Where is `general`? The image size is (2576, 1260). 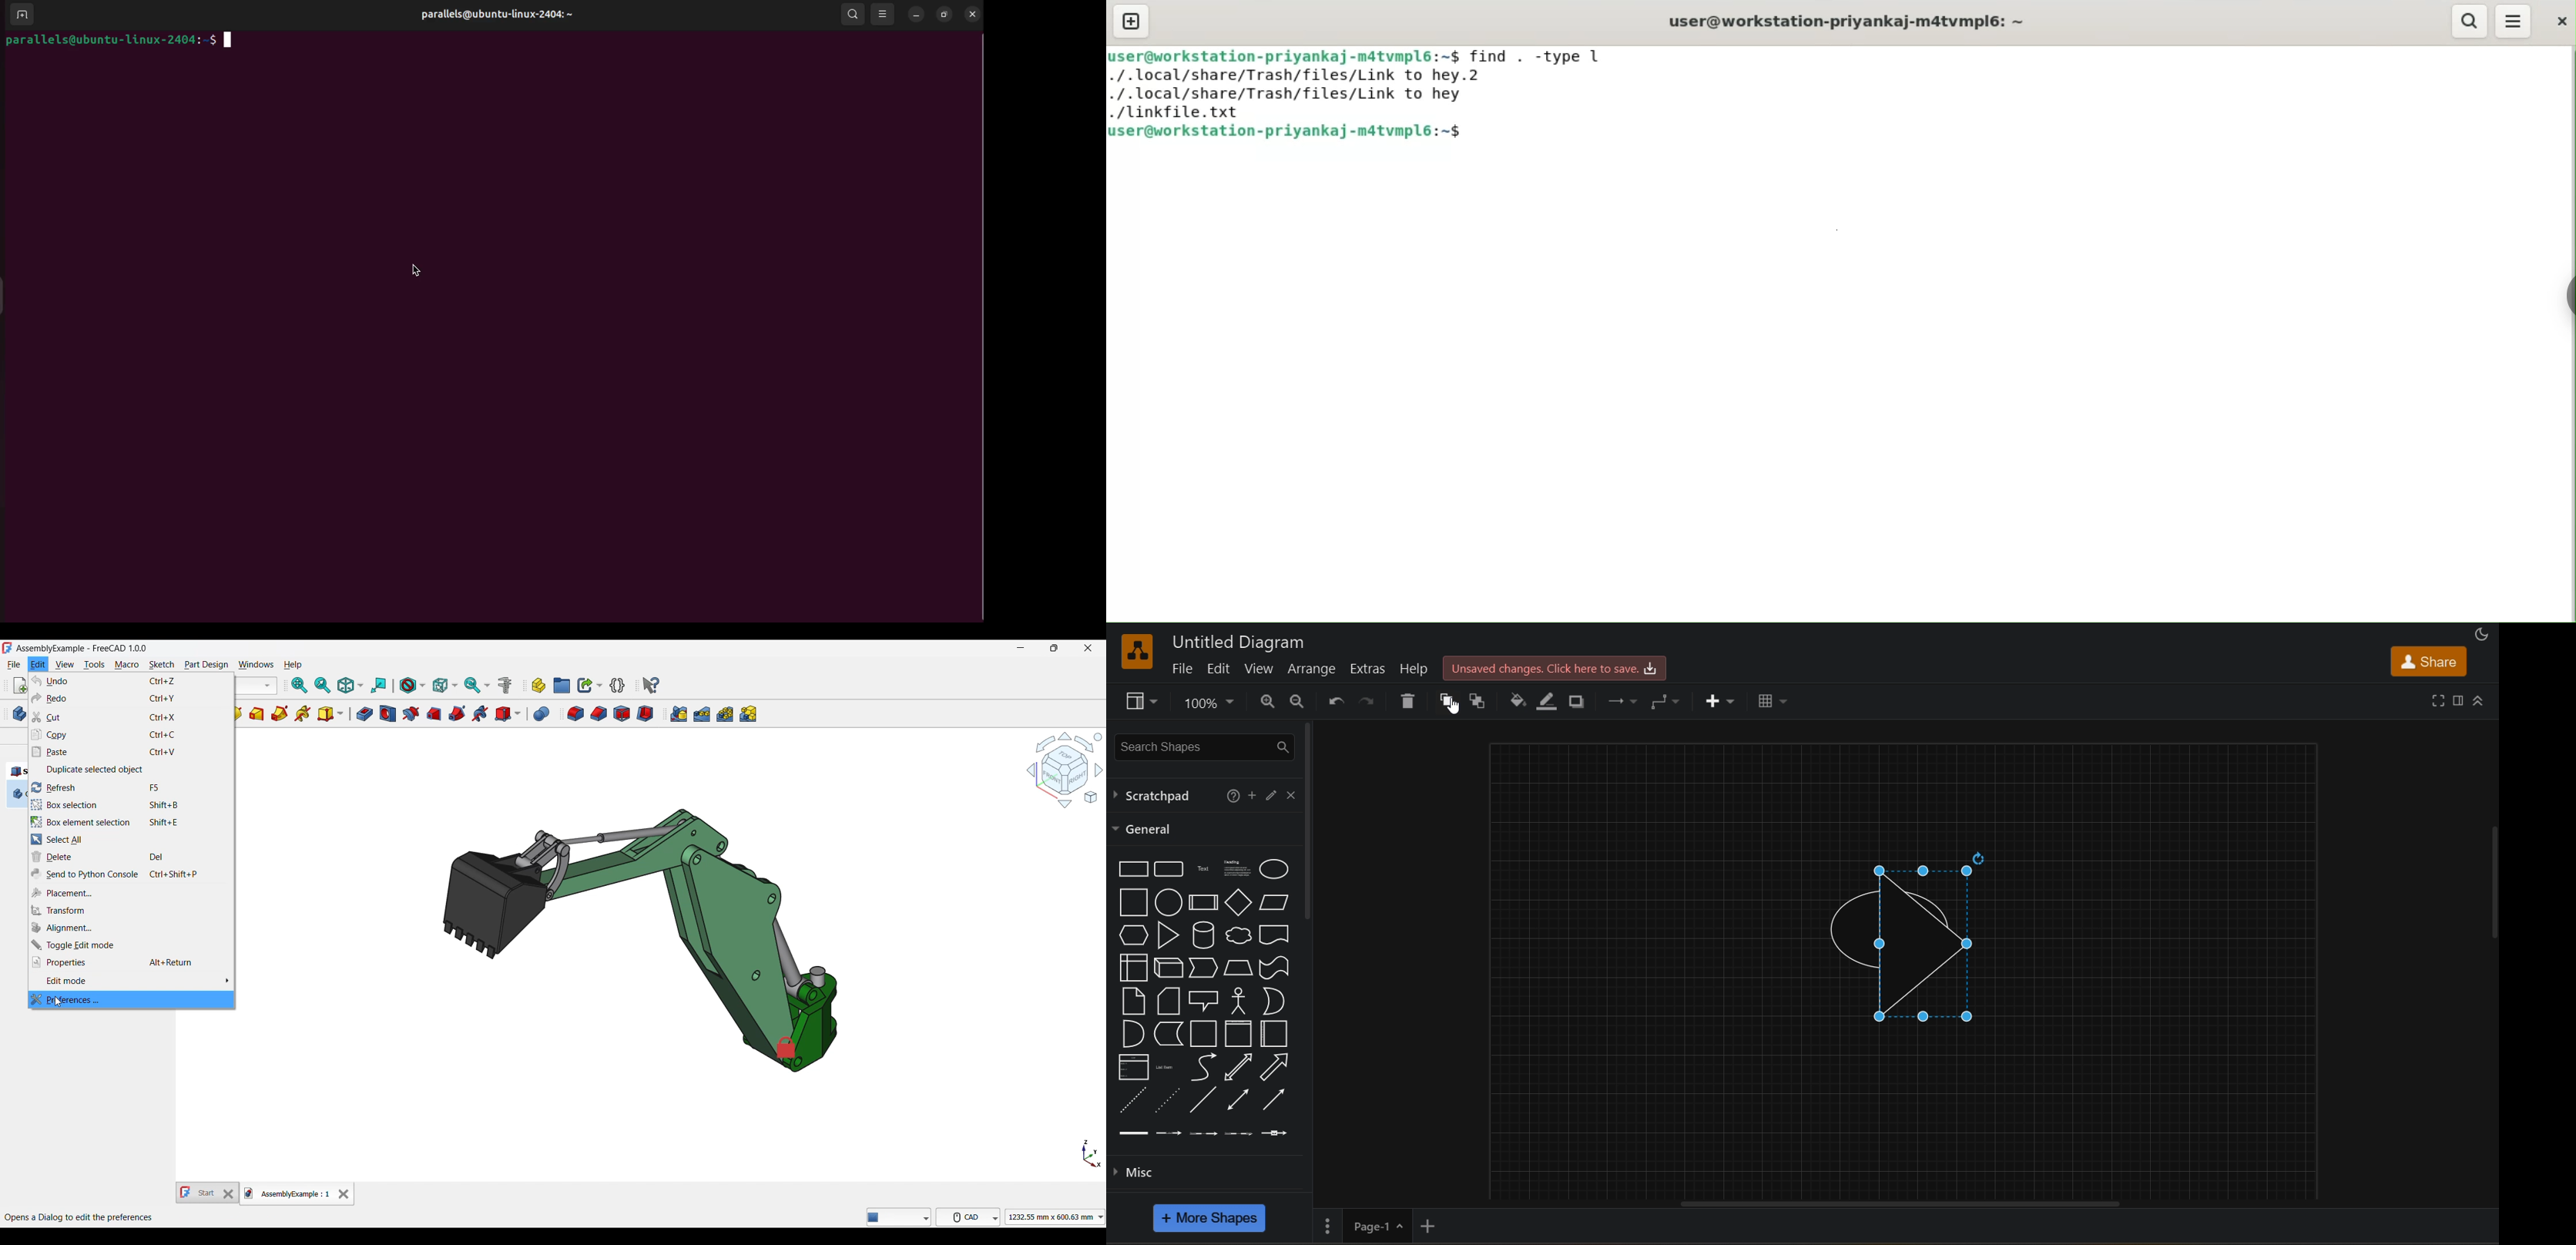
general is located at coordinates (1146, 829).